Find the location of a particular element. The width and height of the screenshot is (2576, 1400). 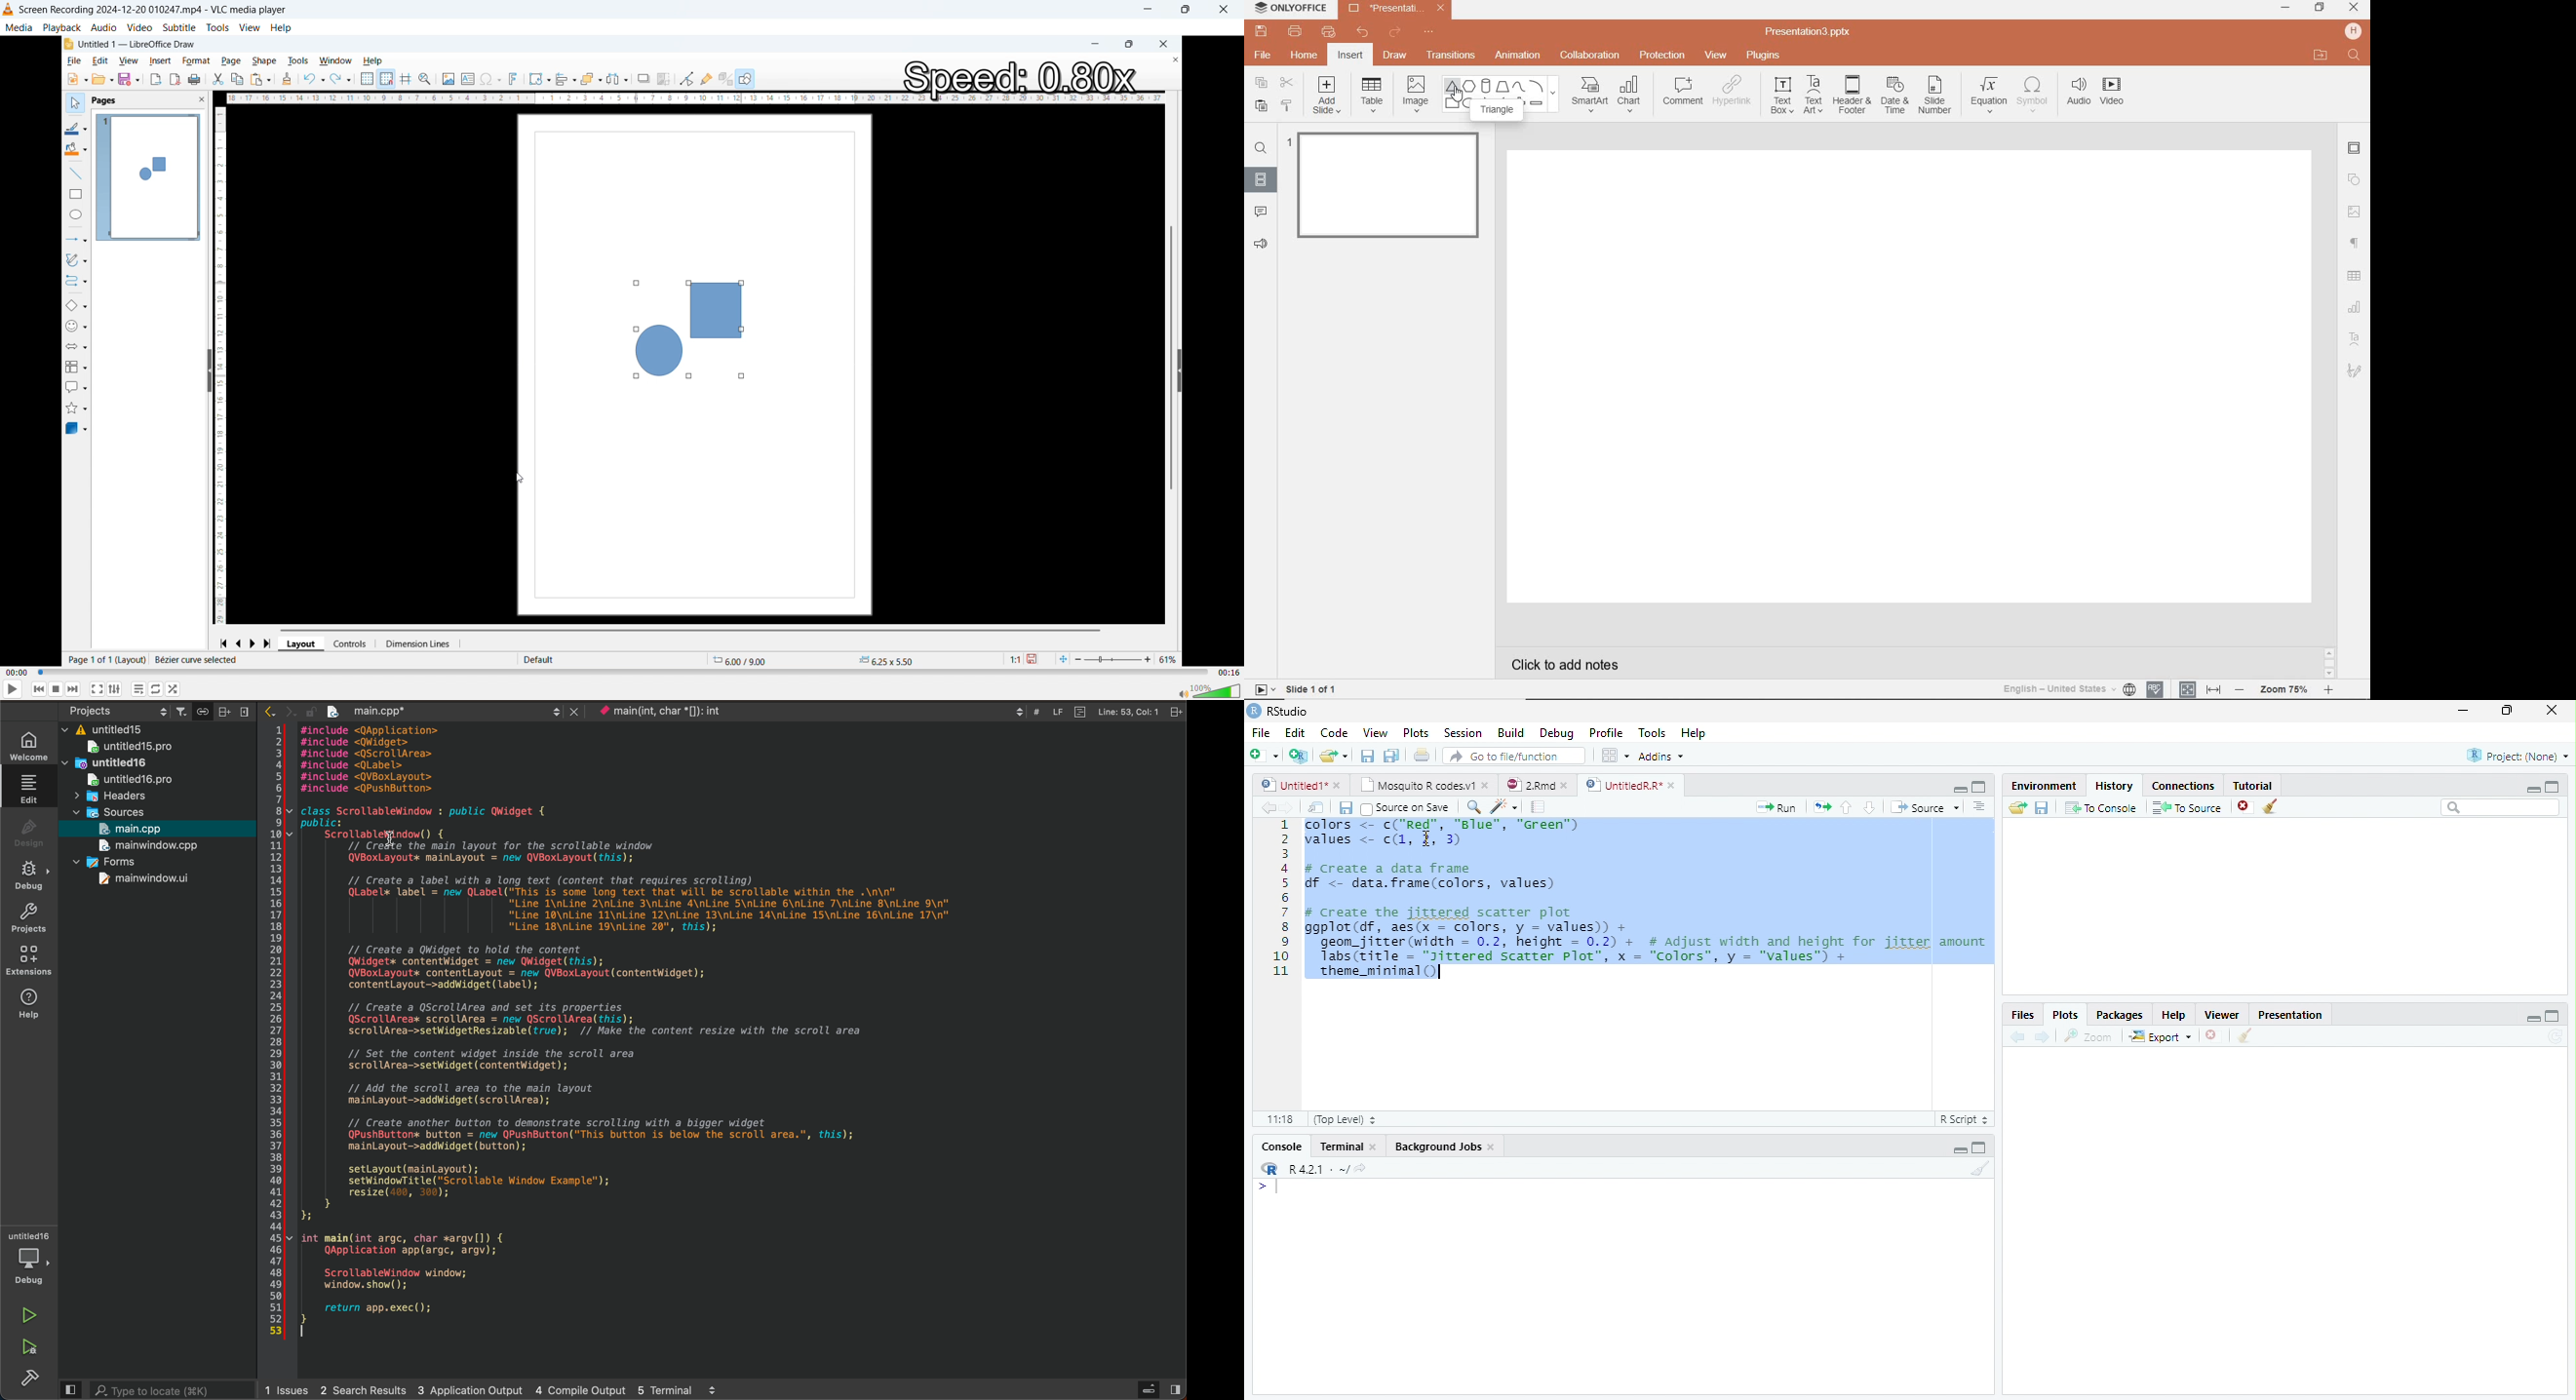

ZOOM level is located at coordinates (2285, 690).